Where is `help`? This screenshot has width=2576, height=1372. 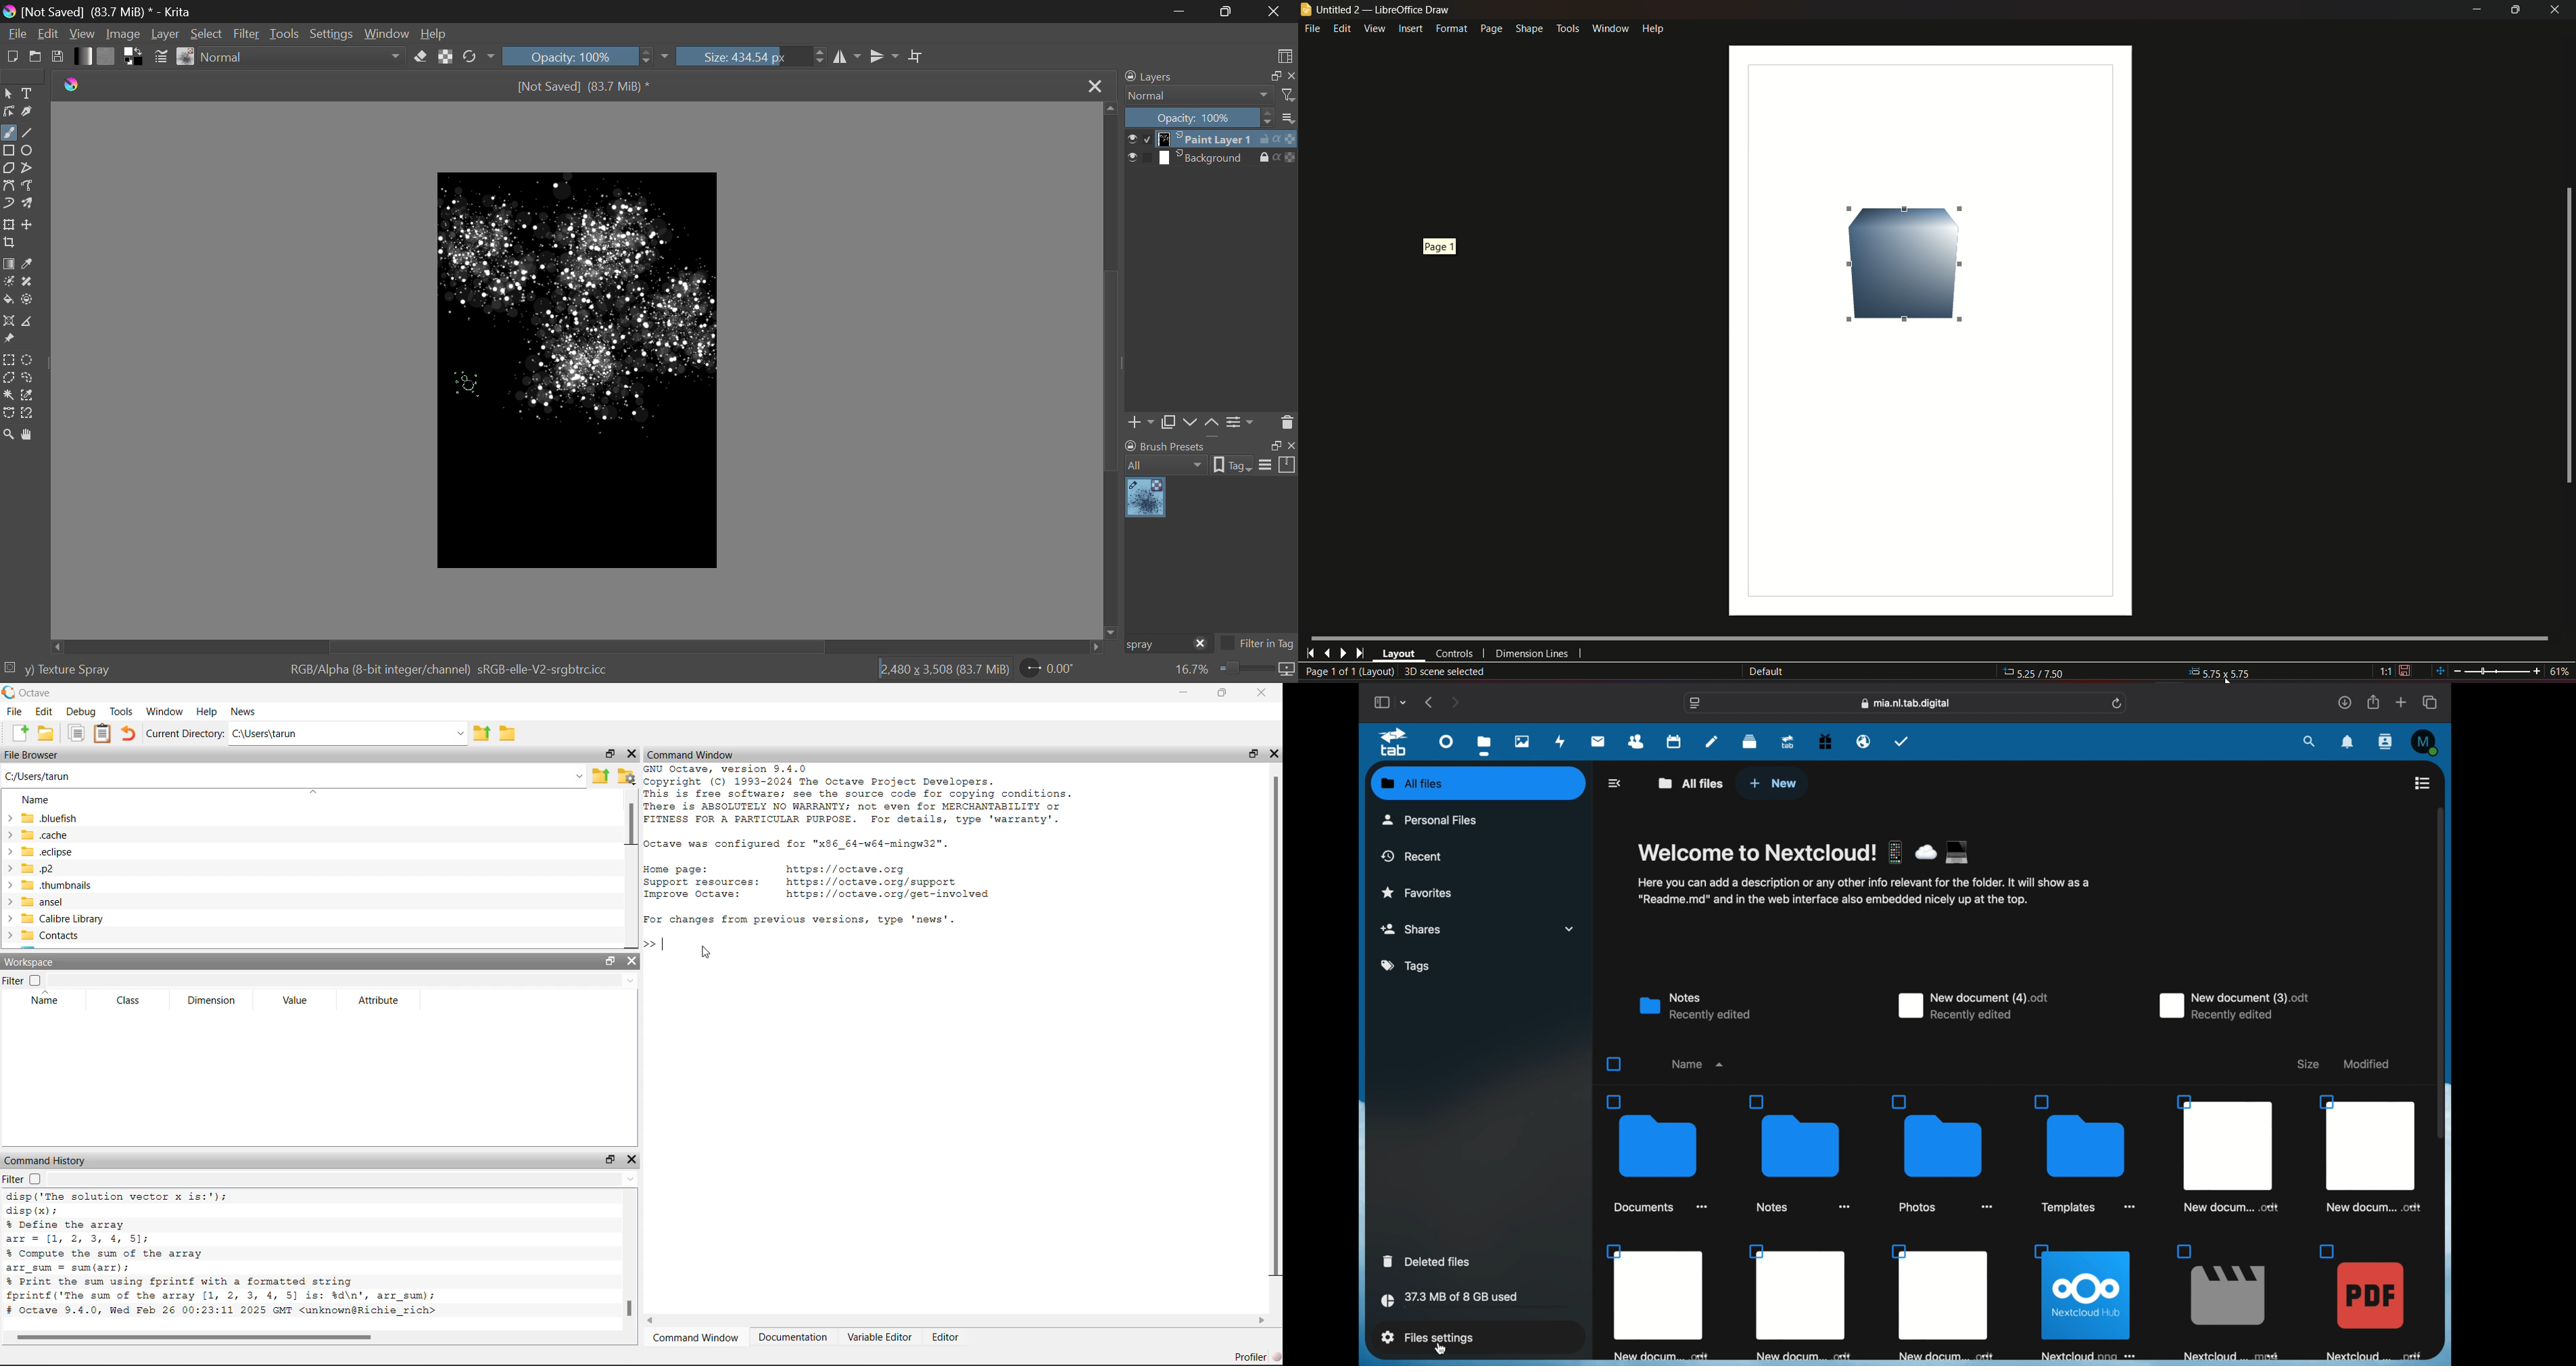 help is located at coordinates (1654, 27).